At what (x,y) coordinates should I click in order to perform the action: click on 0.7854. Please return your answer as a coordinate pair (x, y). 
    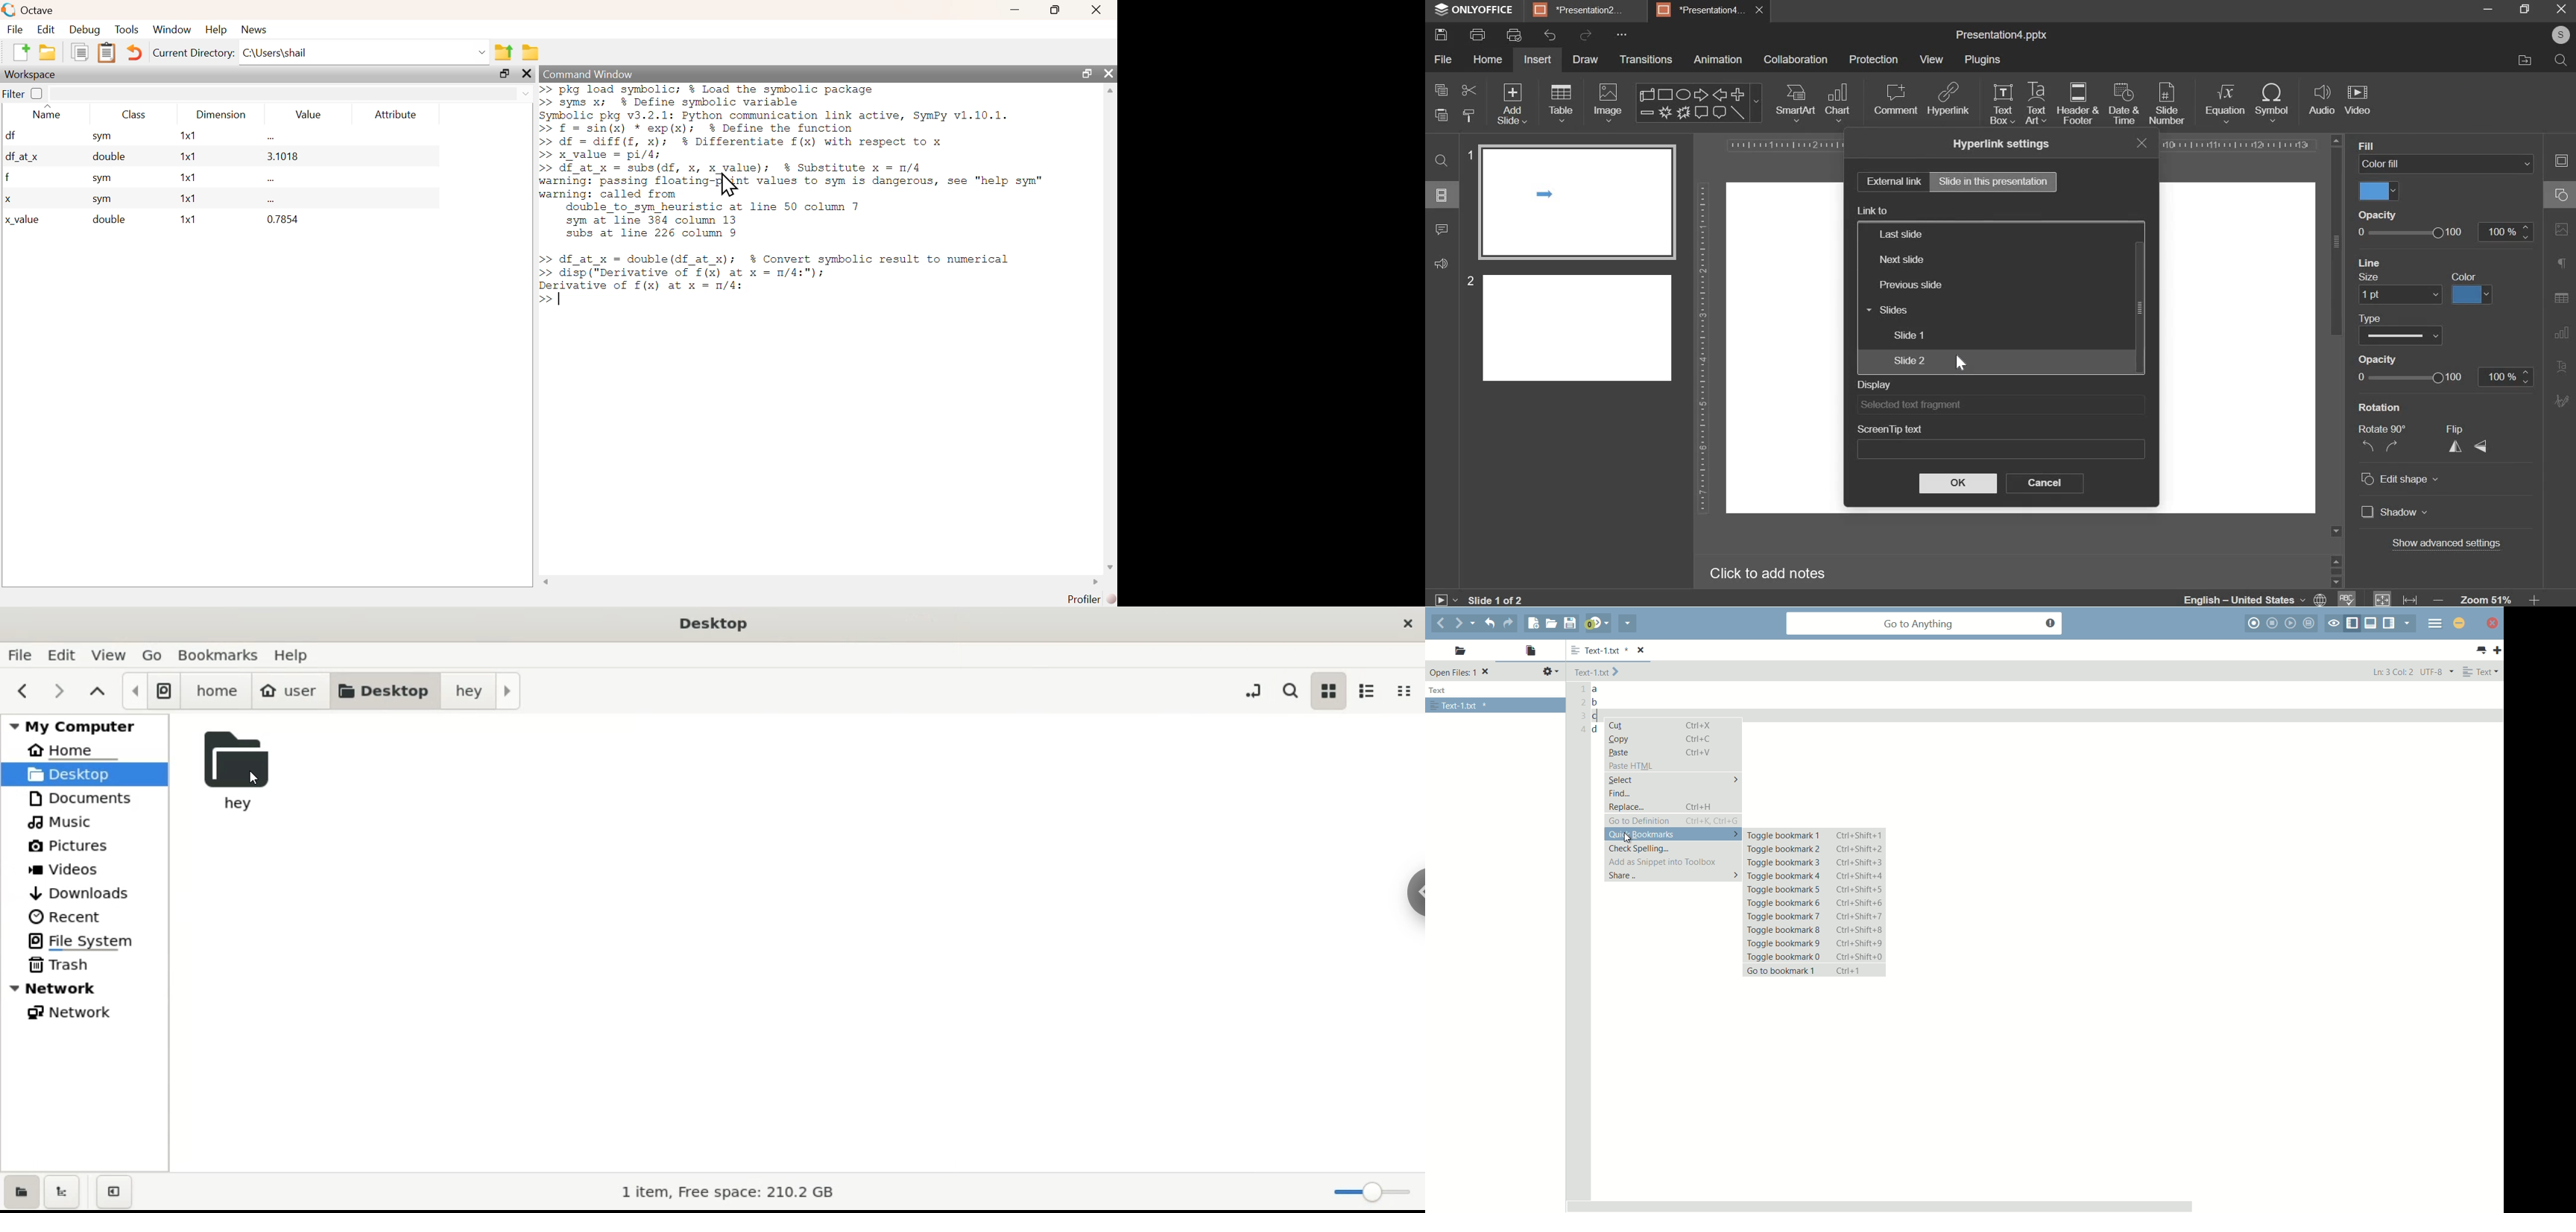
    Looking at the image, I should click on (283, 219).